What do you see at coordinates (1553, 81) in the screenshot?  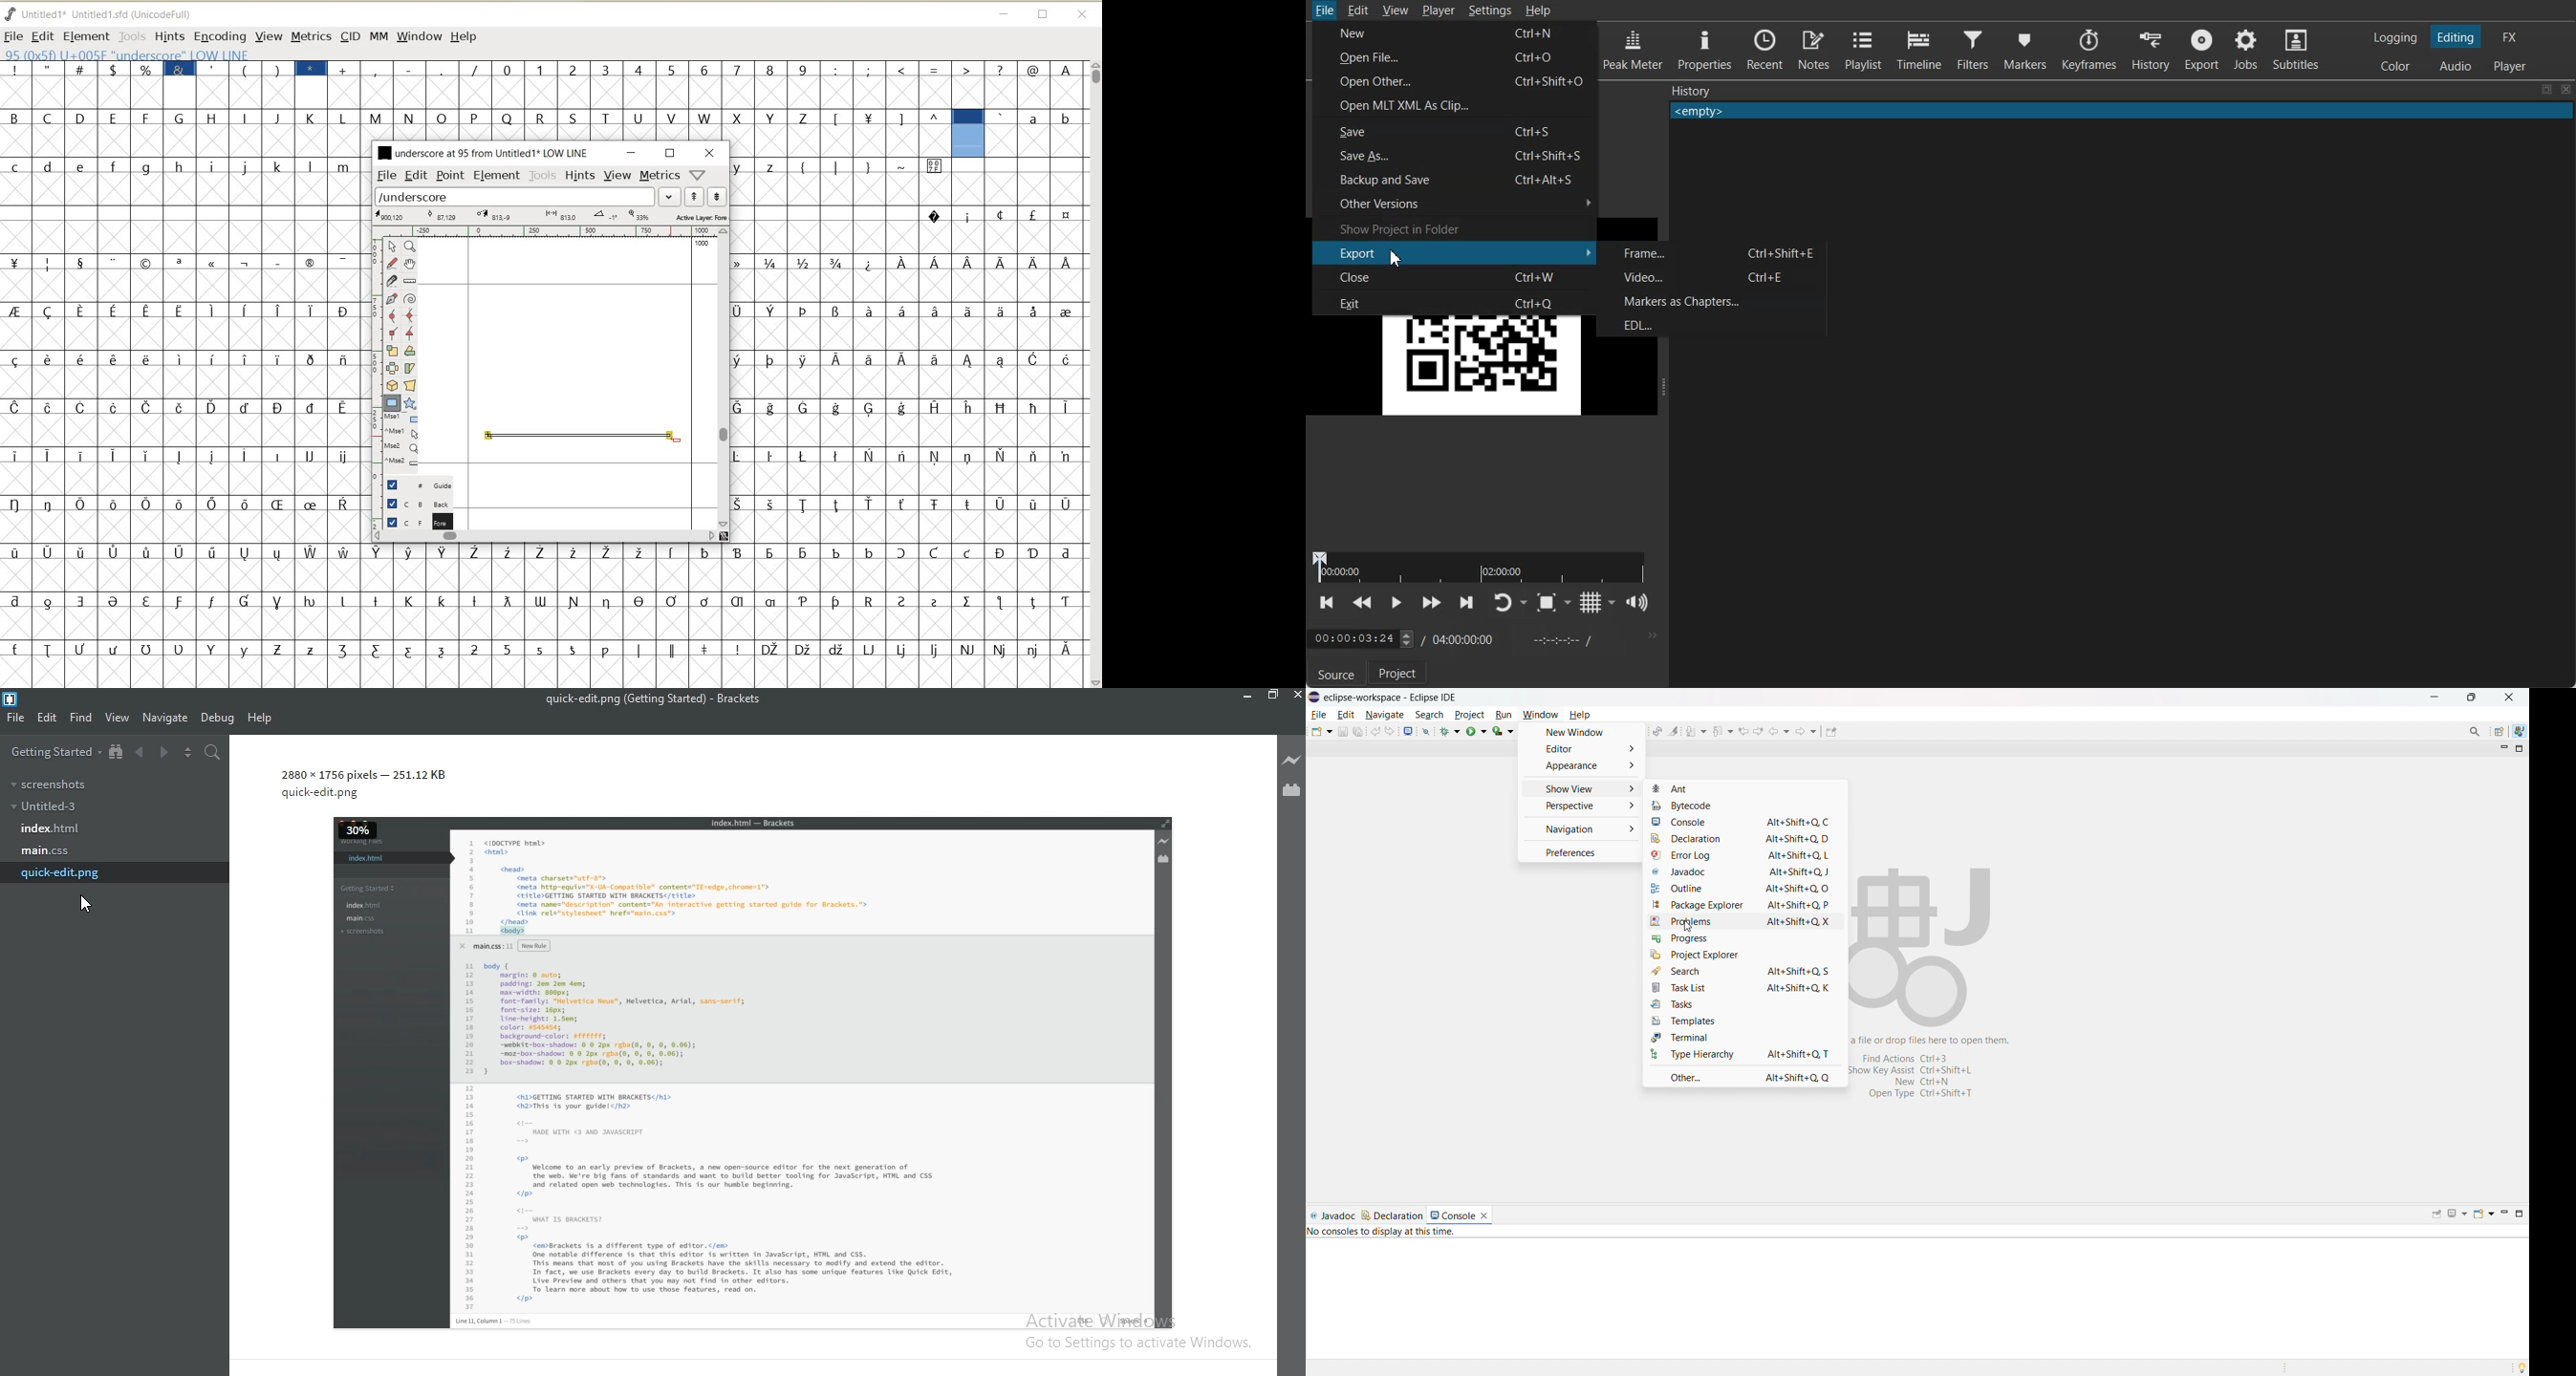 I see `Ctrl+Shift+O` at bounding box center [1553, 81].